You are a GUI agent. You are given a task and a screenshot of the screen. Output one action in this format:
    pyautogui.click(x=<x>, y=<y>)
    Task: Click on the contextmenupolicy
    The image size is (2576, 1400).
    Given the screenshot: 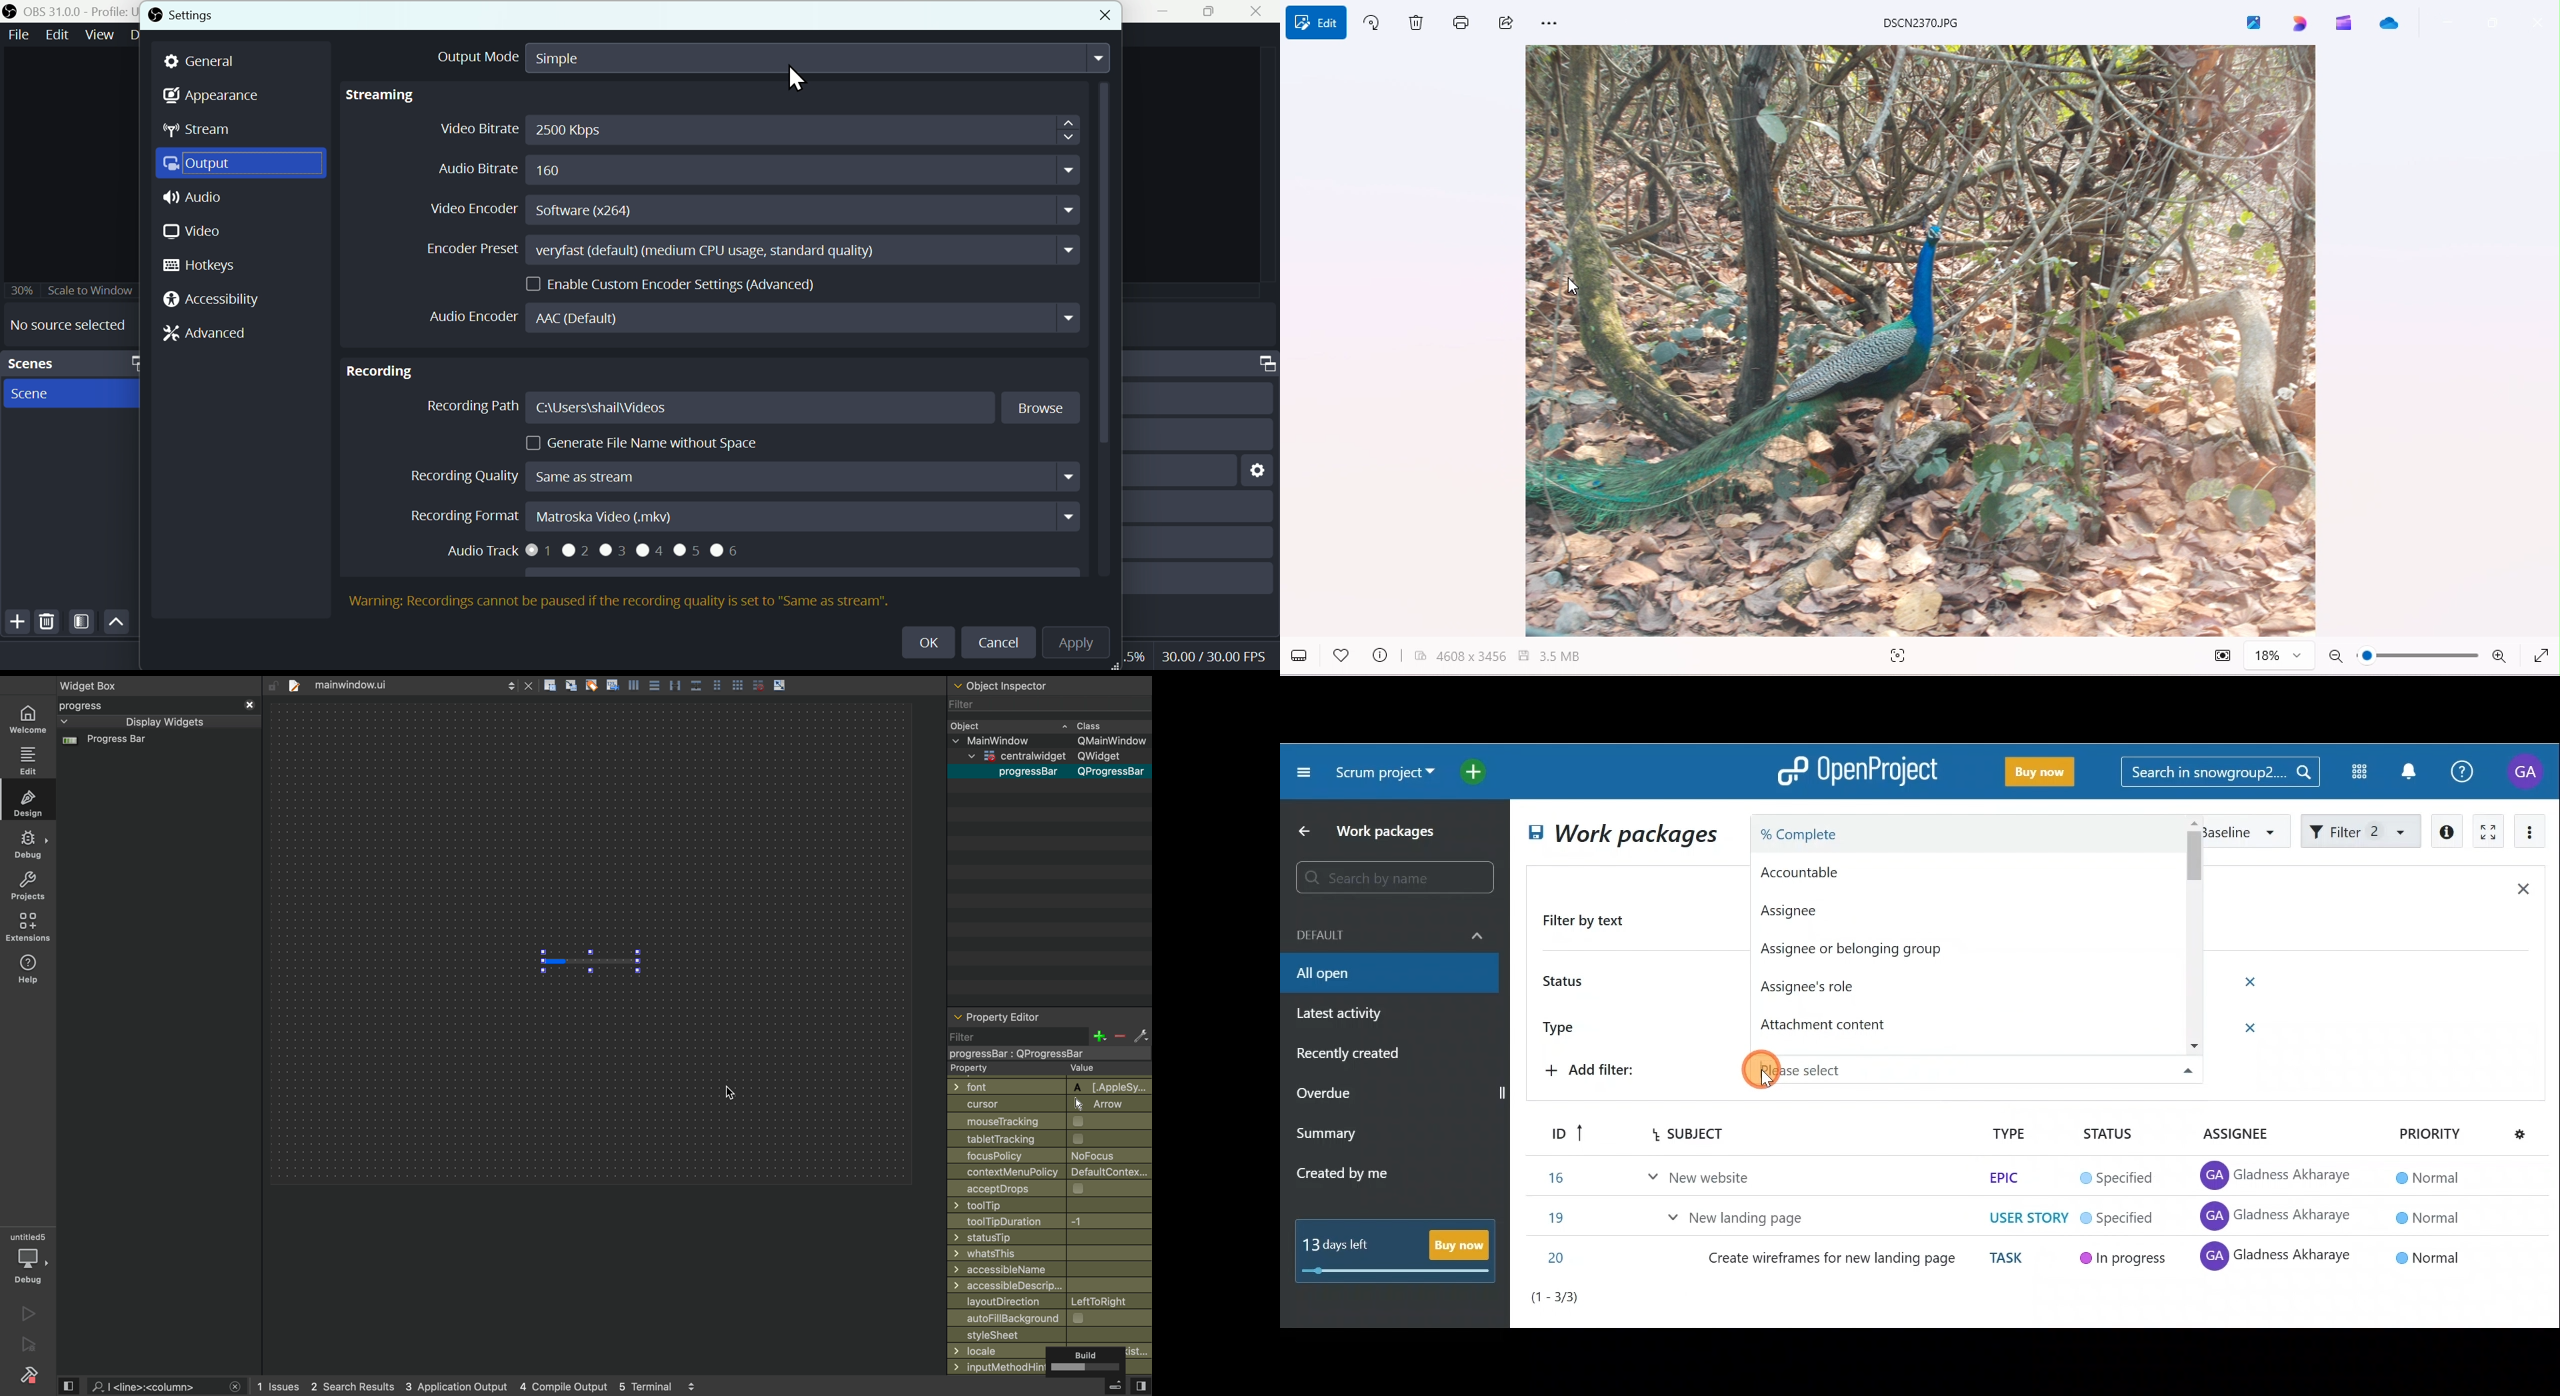 What is the action you would take?
    pyautogui.click(x=1050, y=1172)
    